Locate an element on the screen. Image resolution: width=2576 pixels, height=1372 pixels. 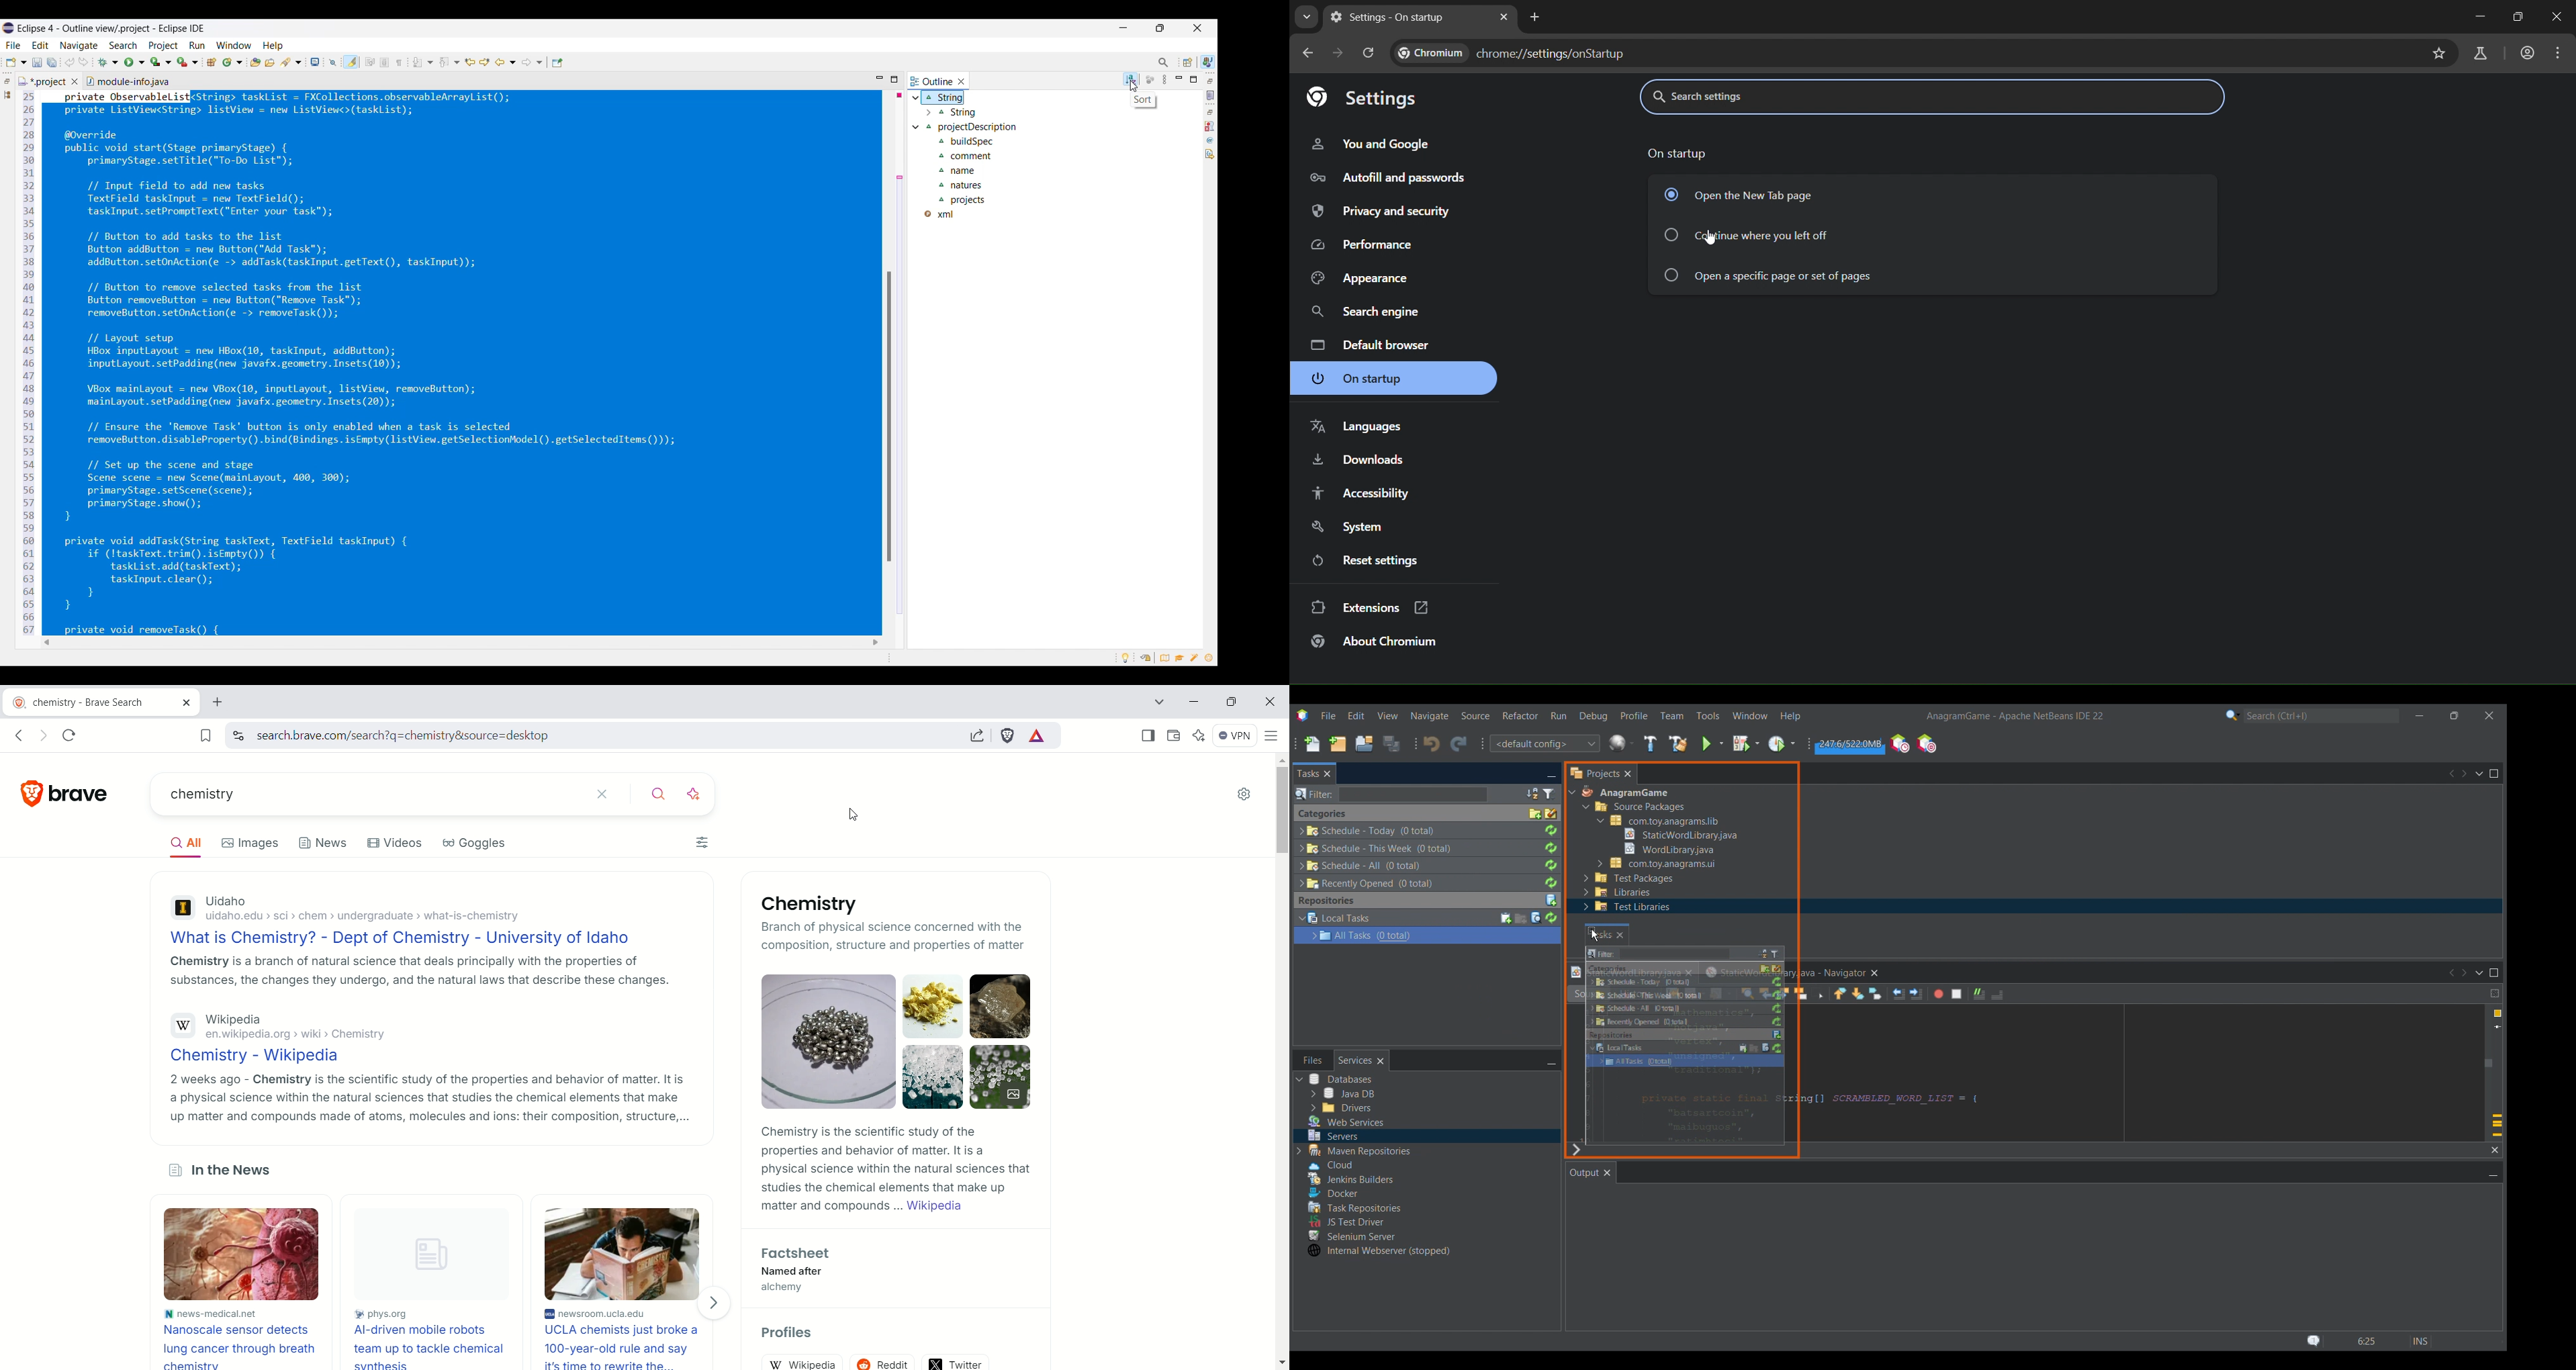
Start macro recording is located at coordinates (1939, 994).